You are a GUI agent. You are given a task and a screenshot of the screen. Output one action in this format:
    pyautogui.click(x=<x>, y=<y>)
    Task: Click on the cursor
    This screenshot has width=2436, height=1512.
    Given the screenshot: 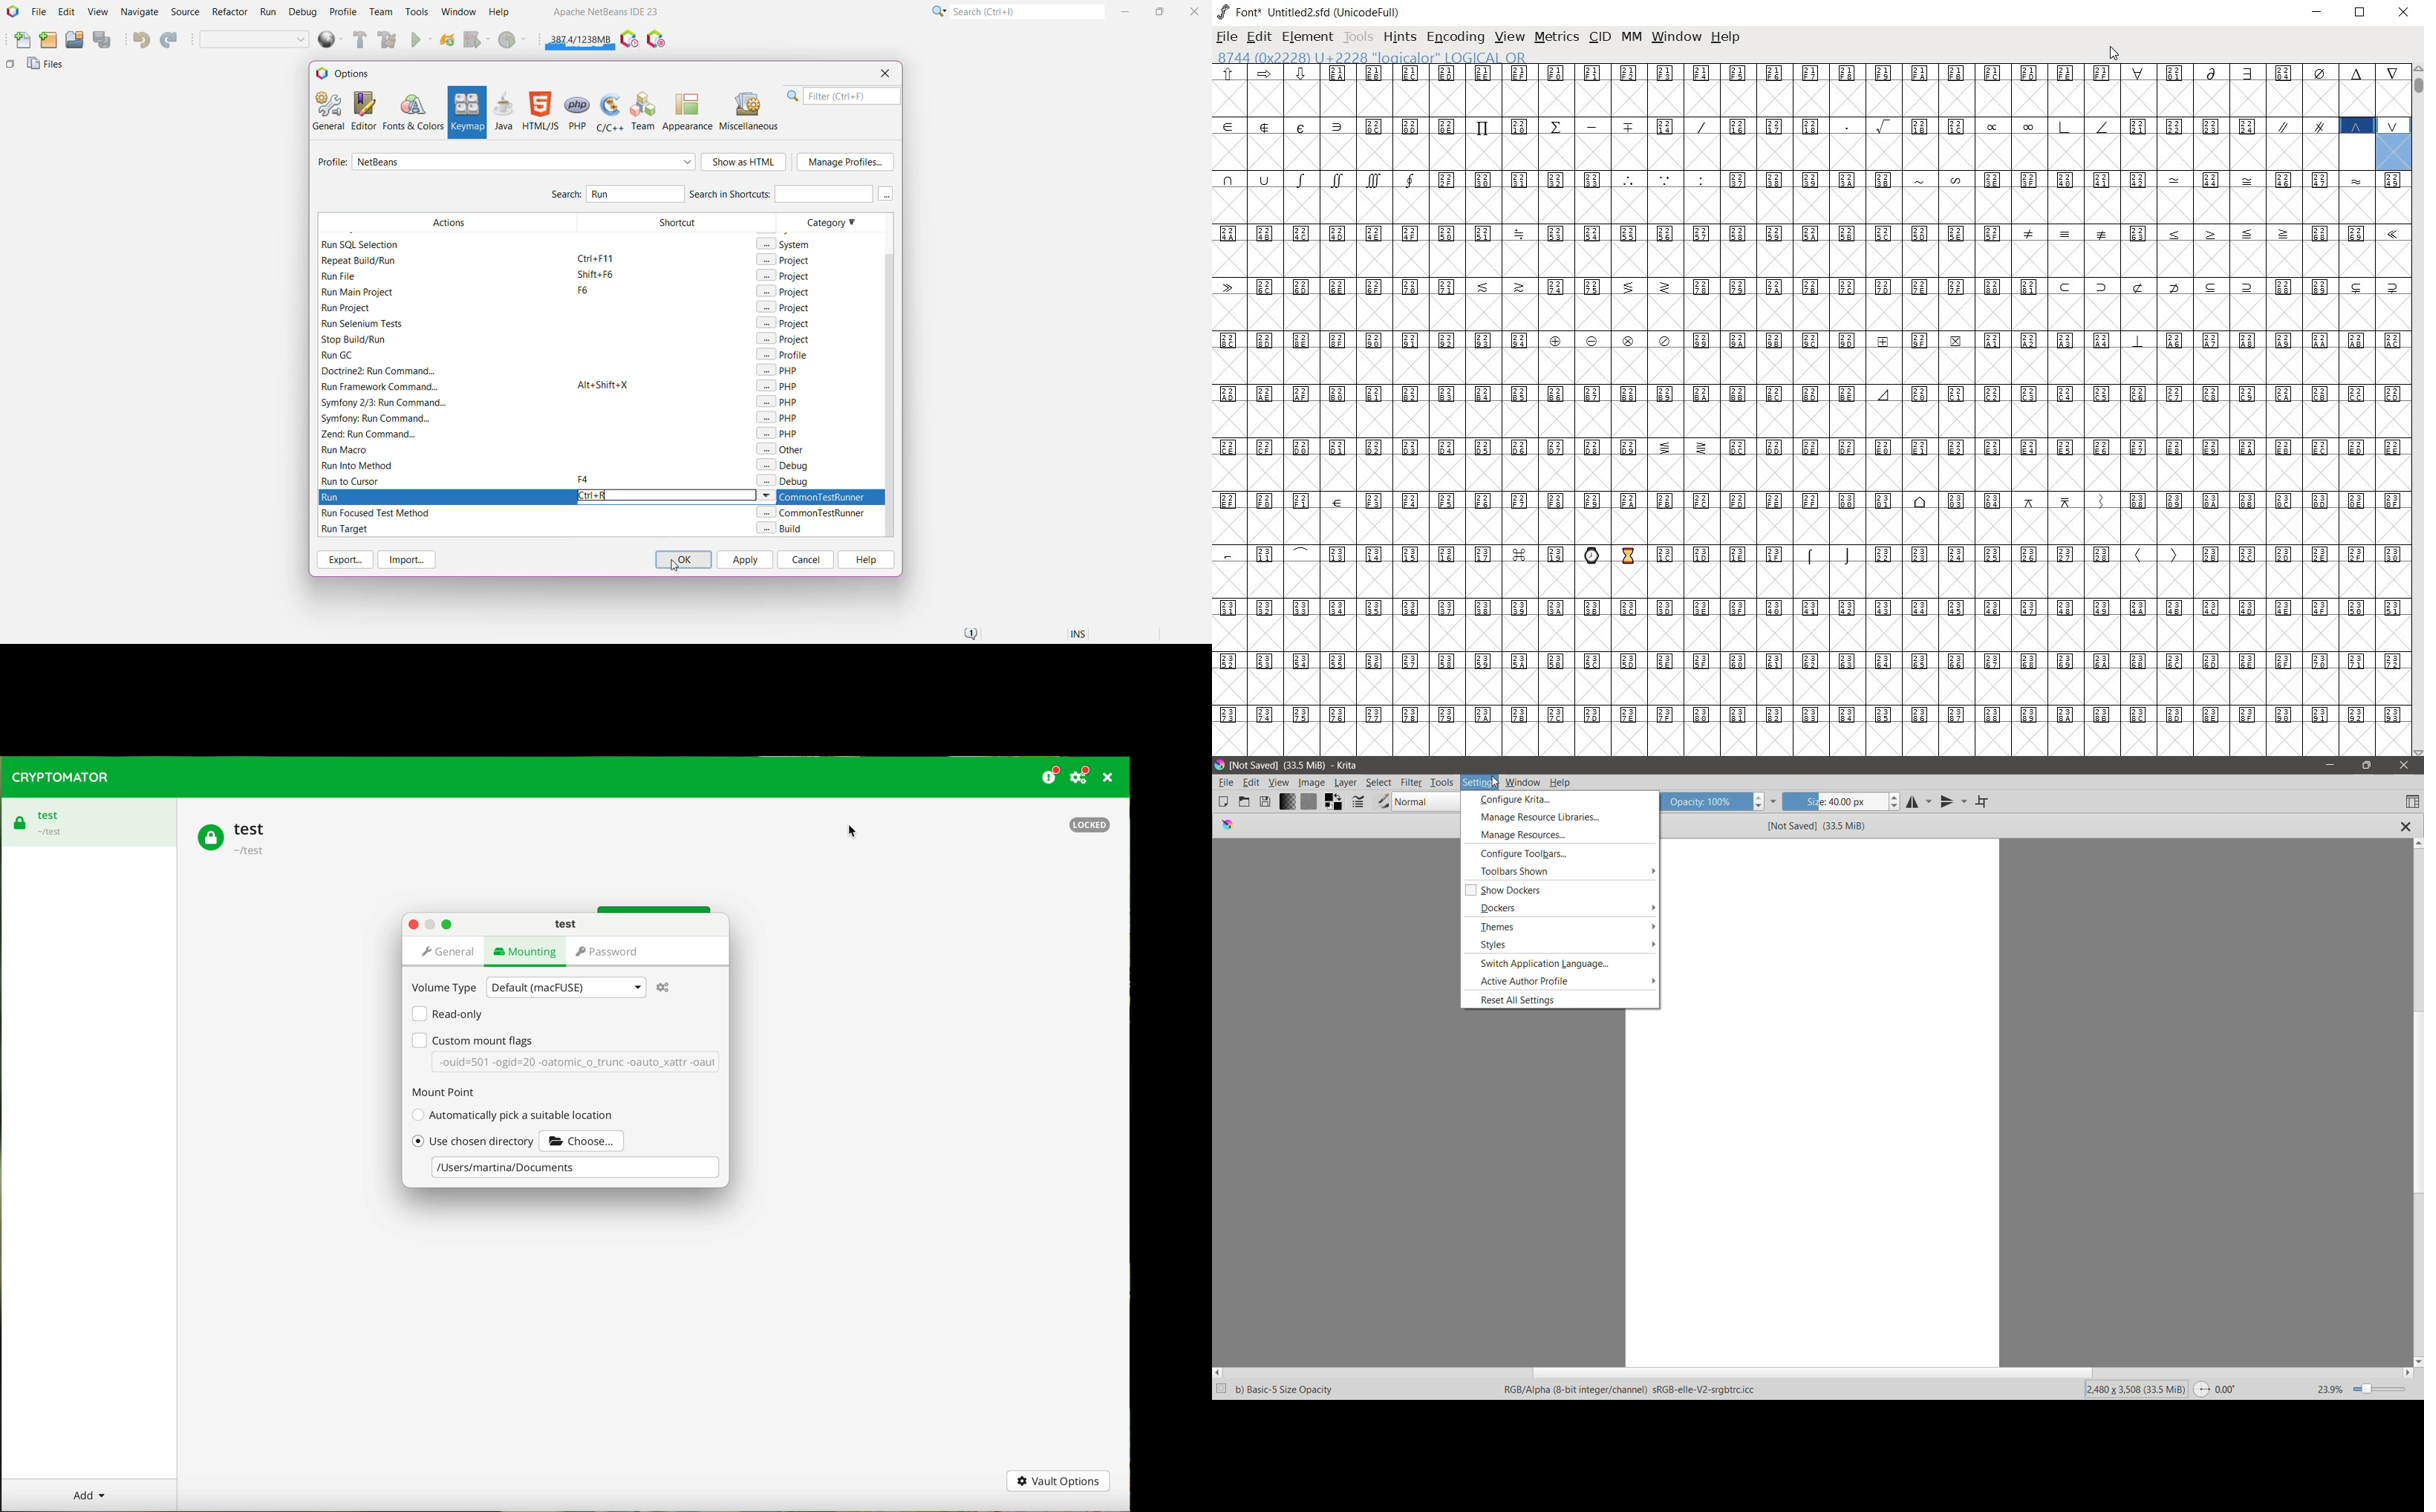 What is the action you would take?
    pyautogui.click(x=850, y=830)
    